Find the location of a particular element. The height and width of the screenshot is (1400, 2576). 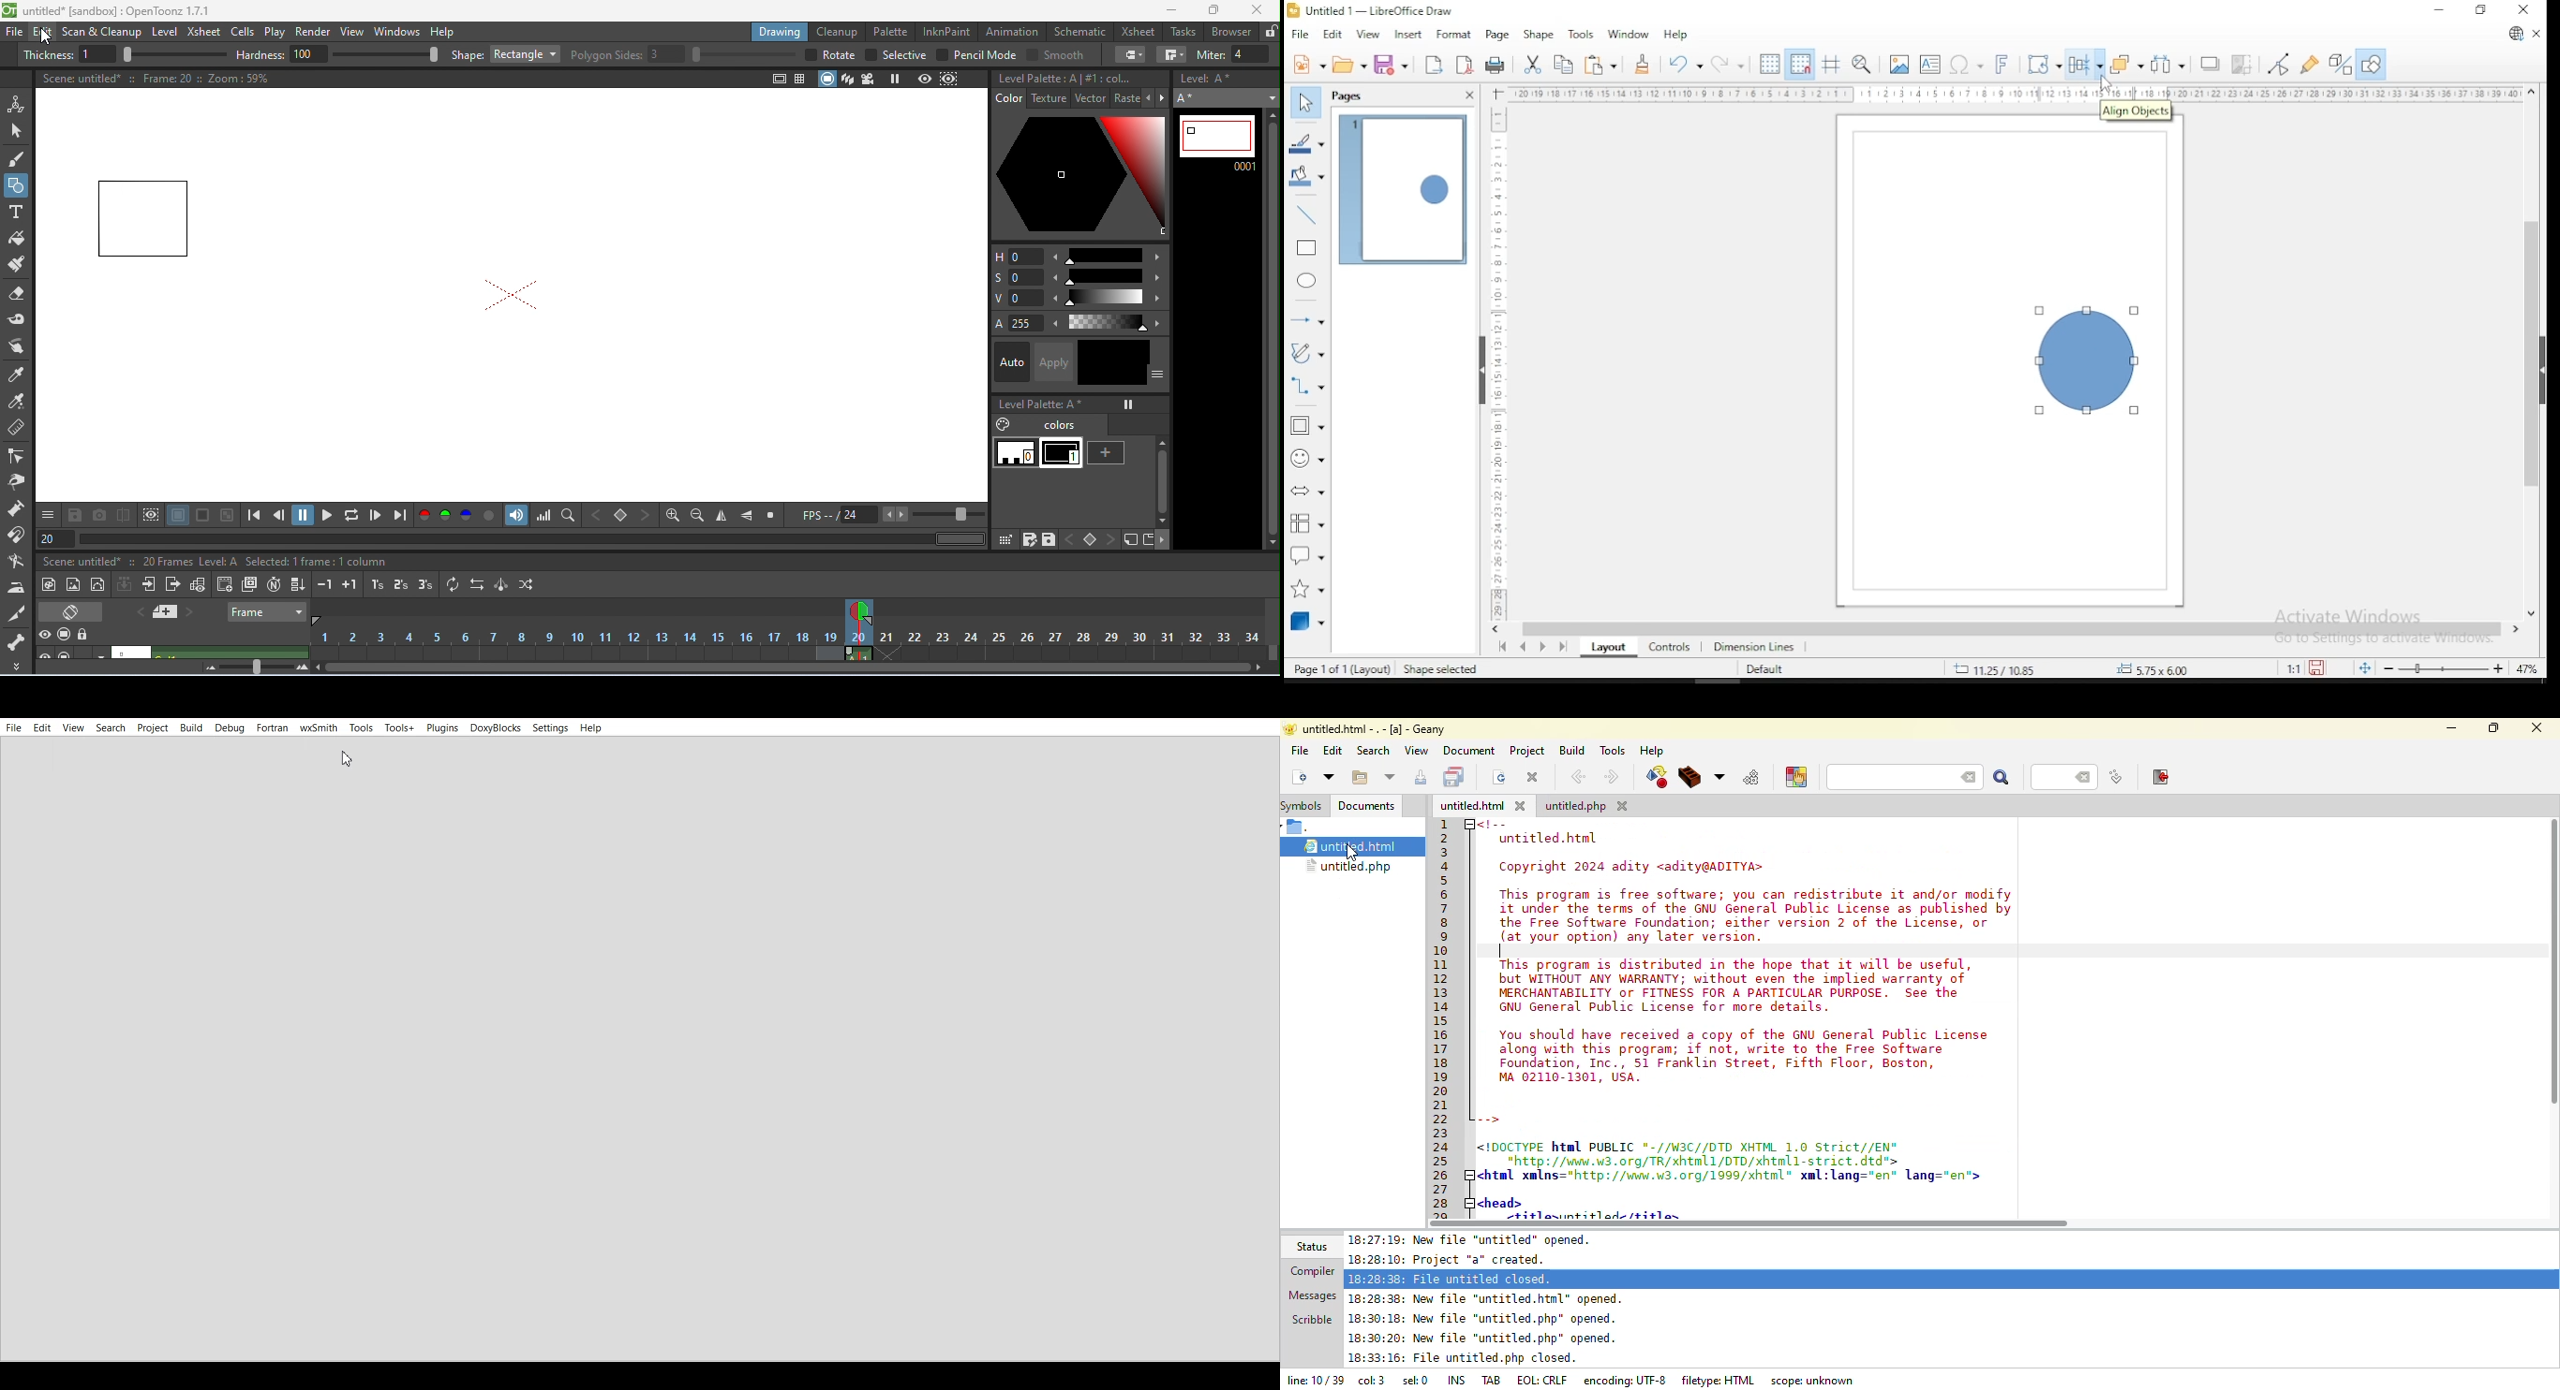

maximize is located at coordinates (1214, 10).